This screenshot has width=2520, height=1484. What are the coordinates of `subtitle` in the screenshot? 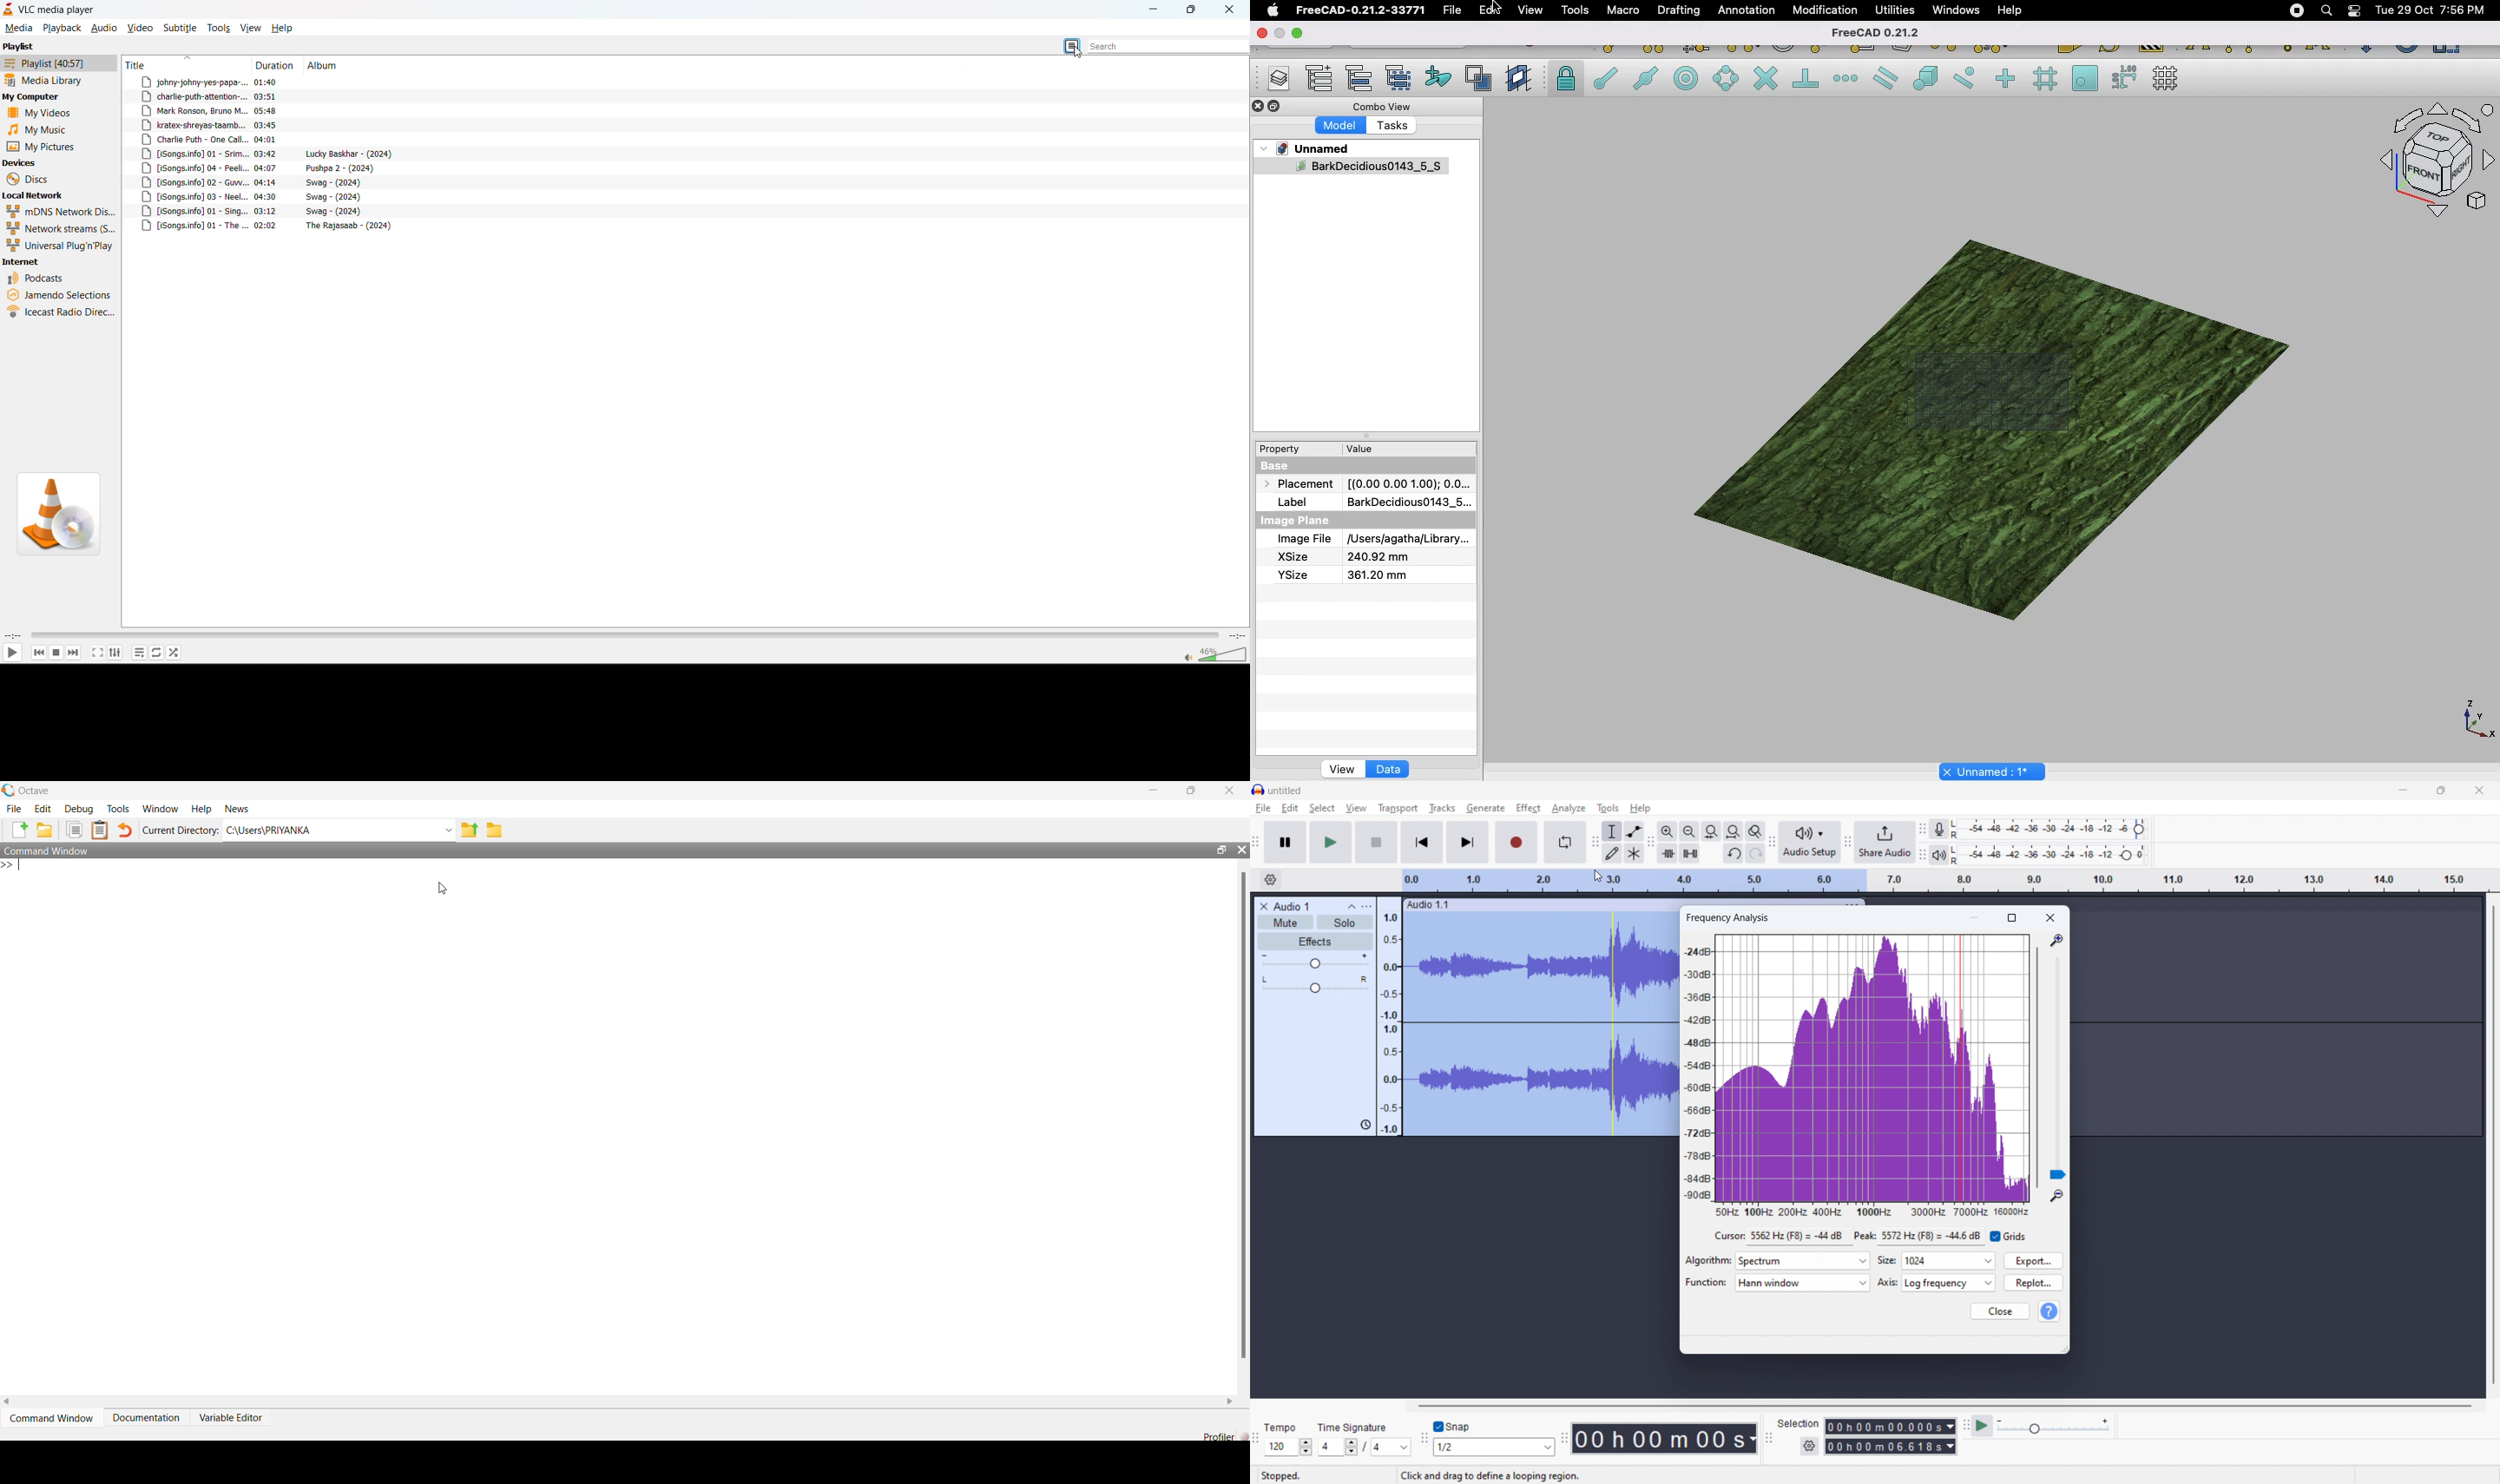 It's located at (179, 27).